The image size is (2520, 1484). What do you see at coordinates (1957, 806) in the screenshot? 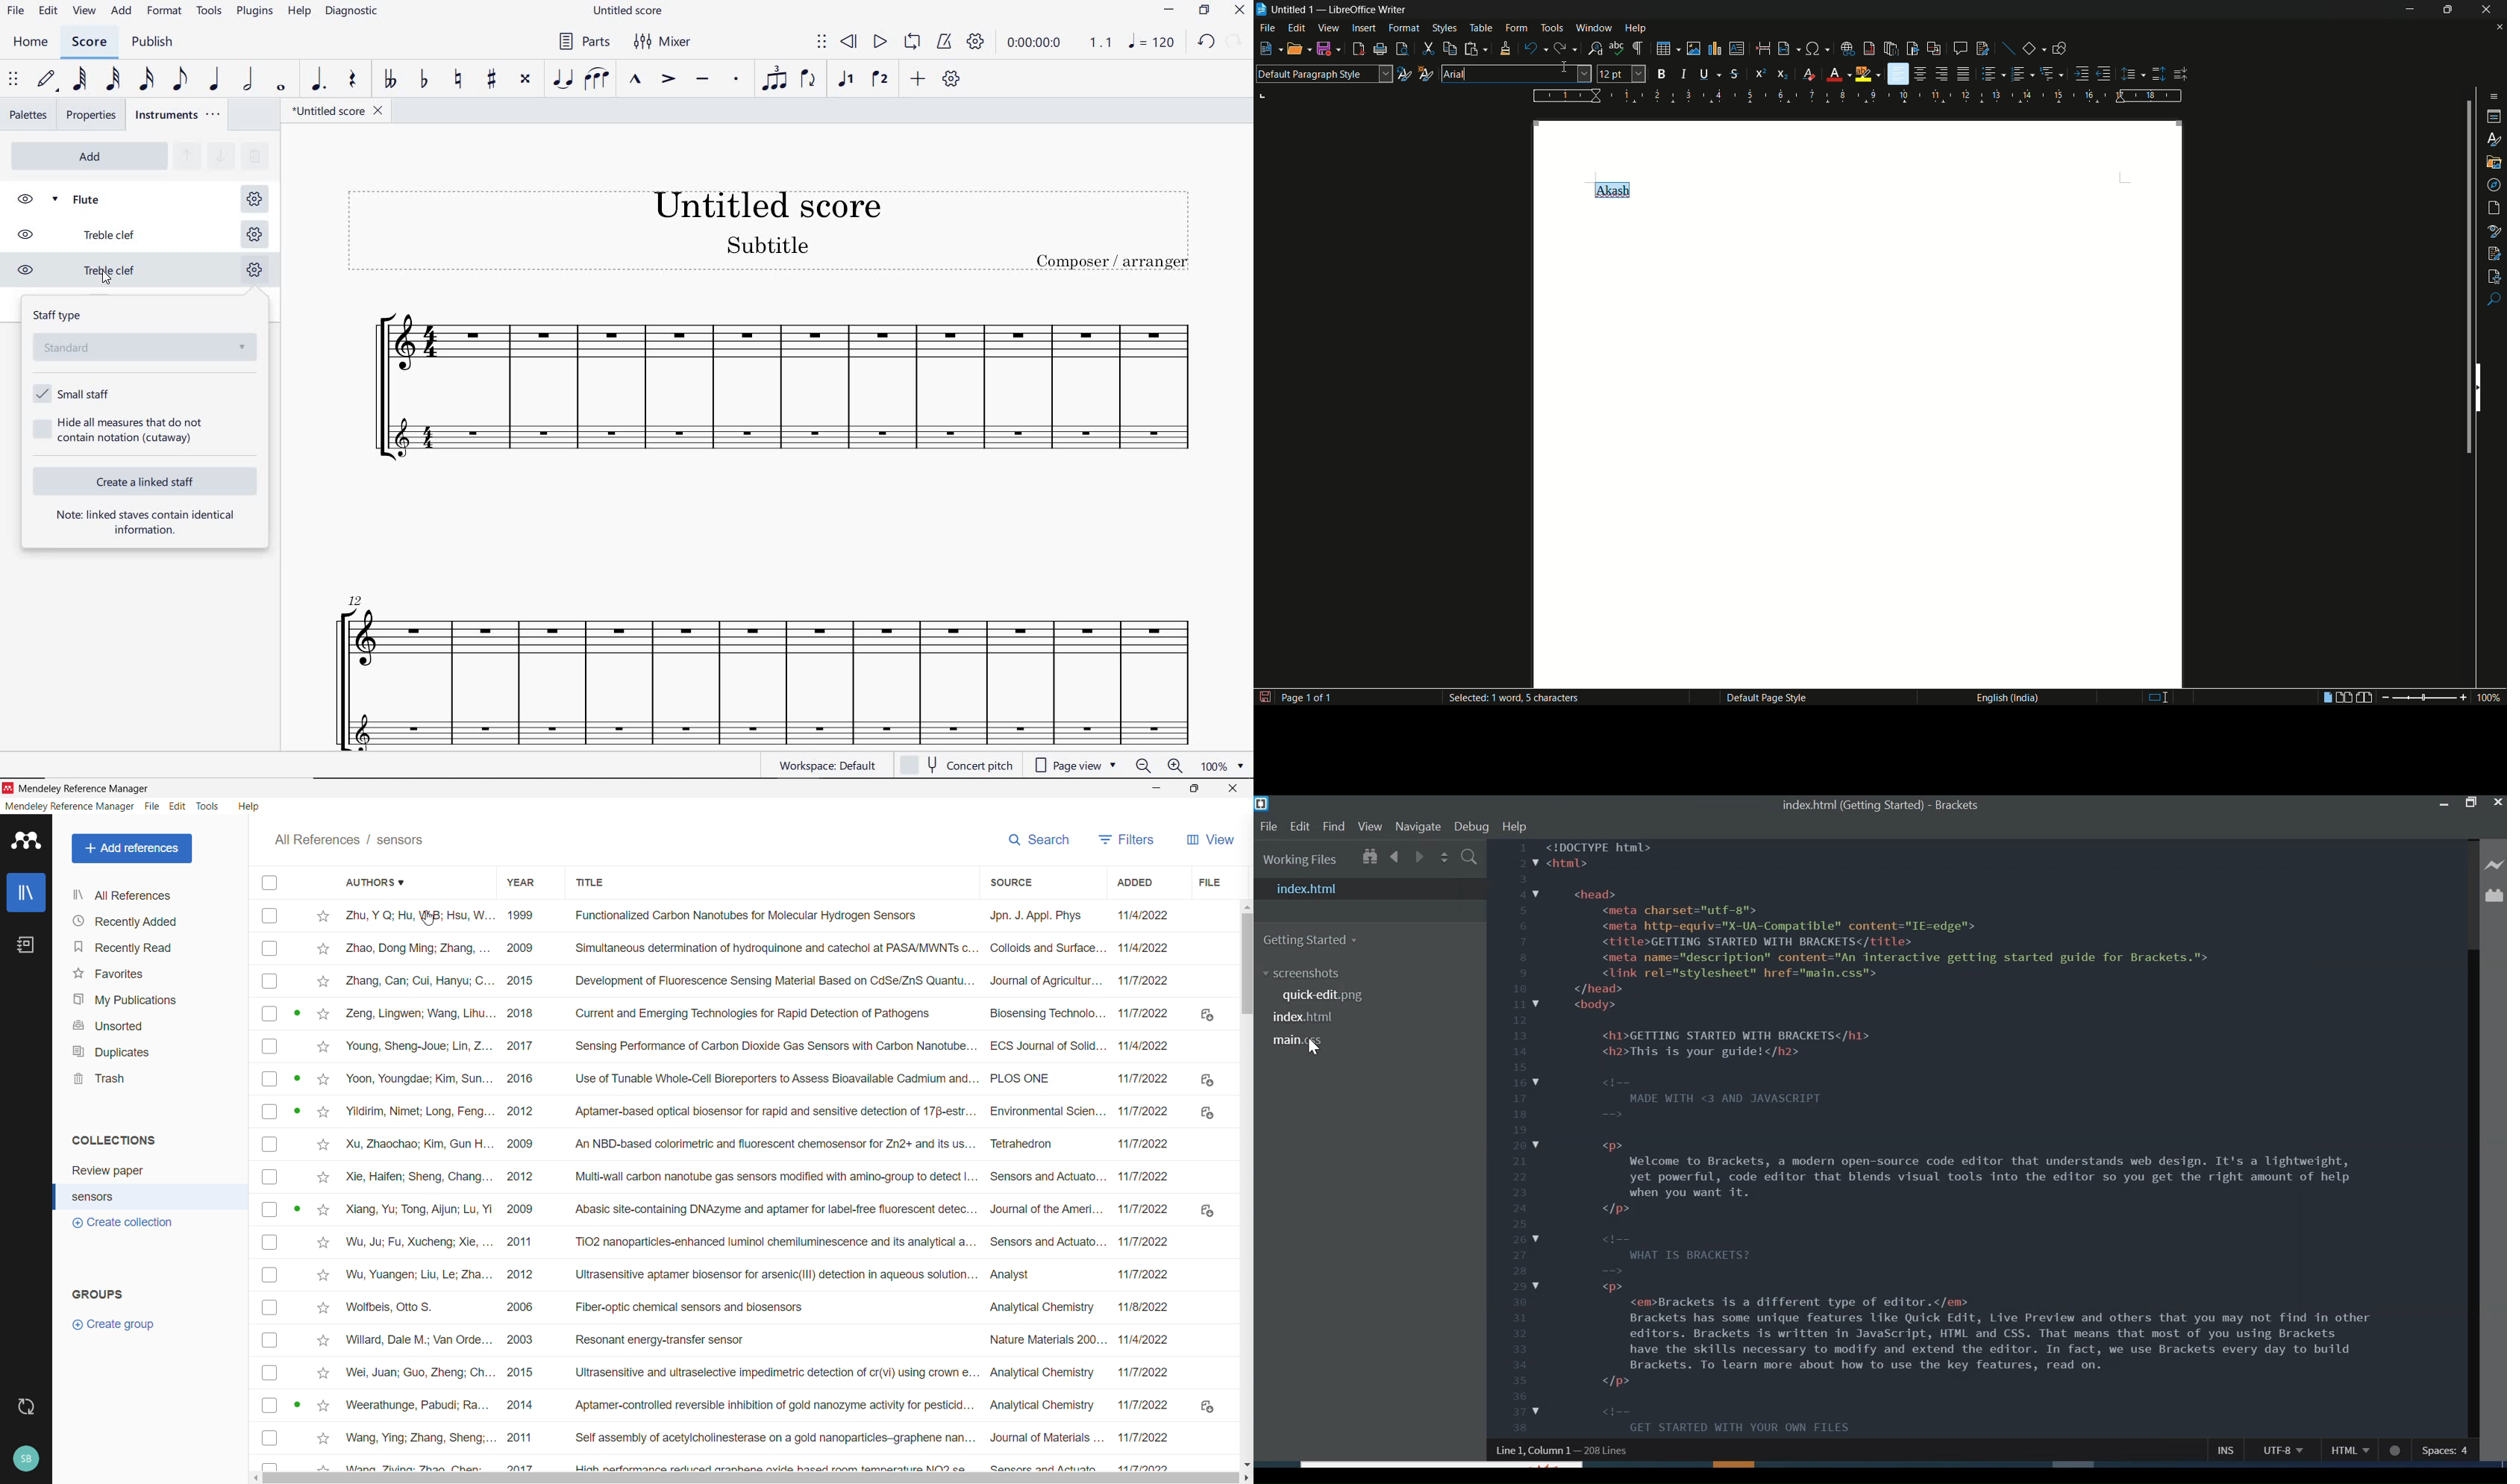
I see `Brackets` at bounding box center [1957, 806].